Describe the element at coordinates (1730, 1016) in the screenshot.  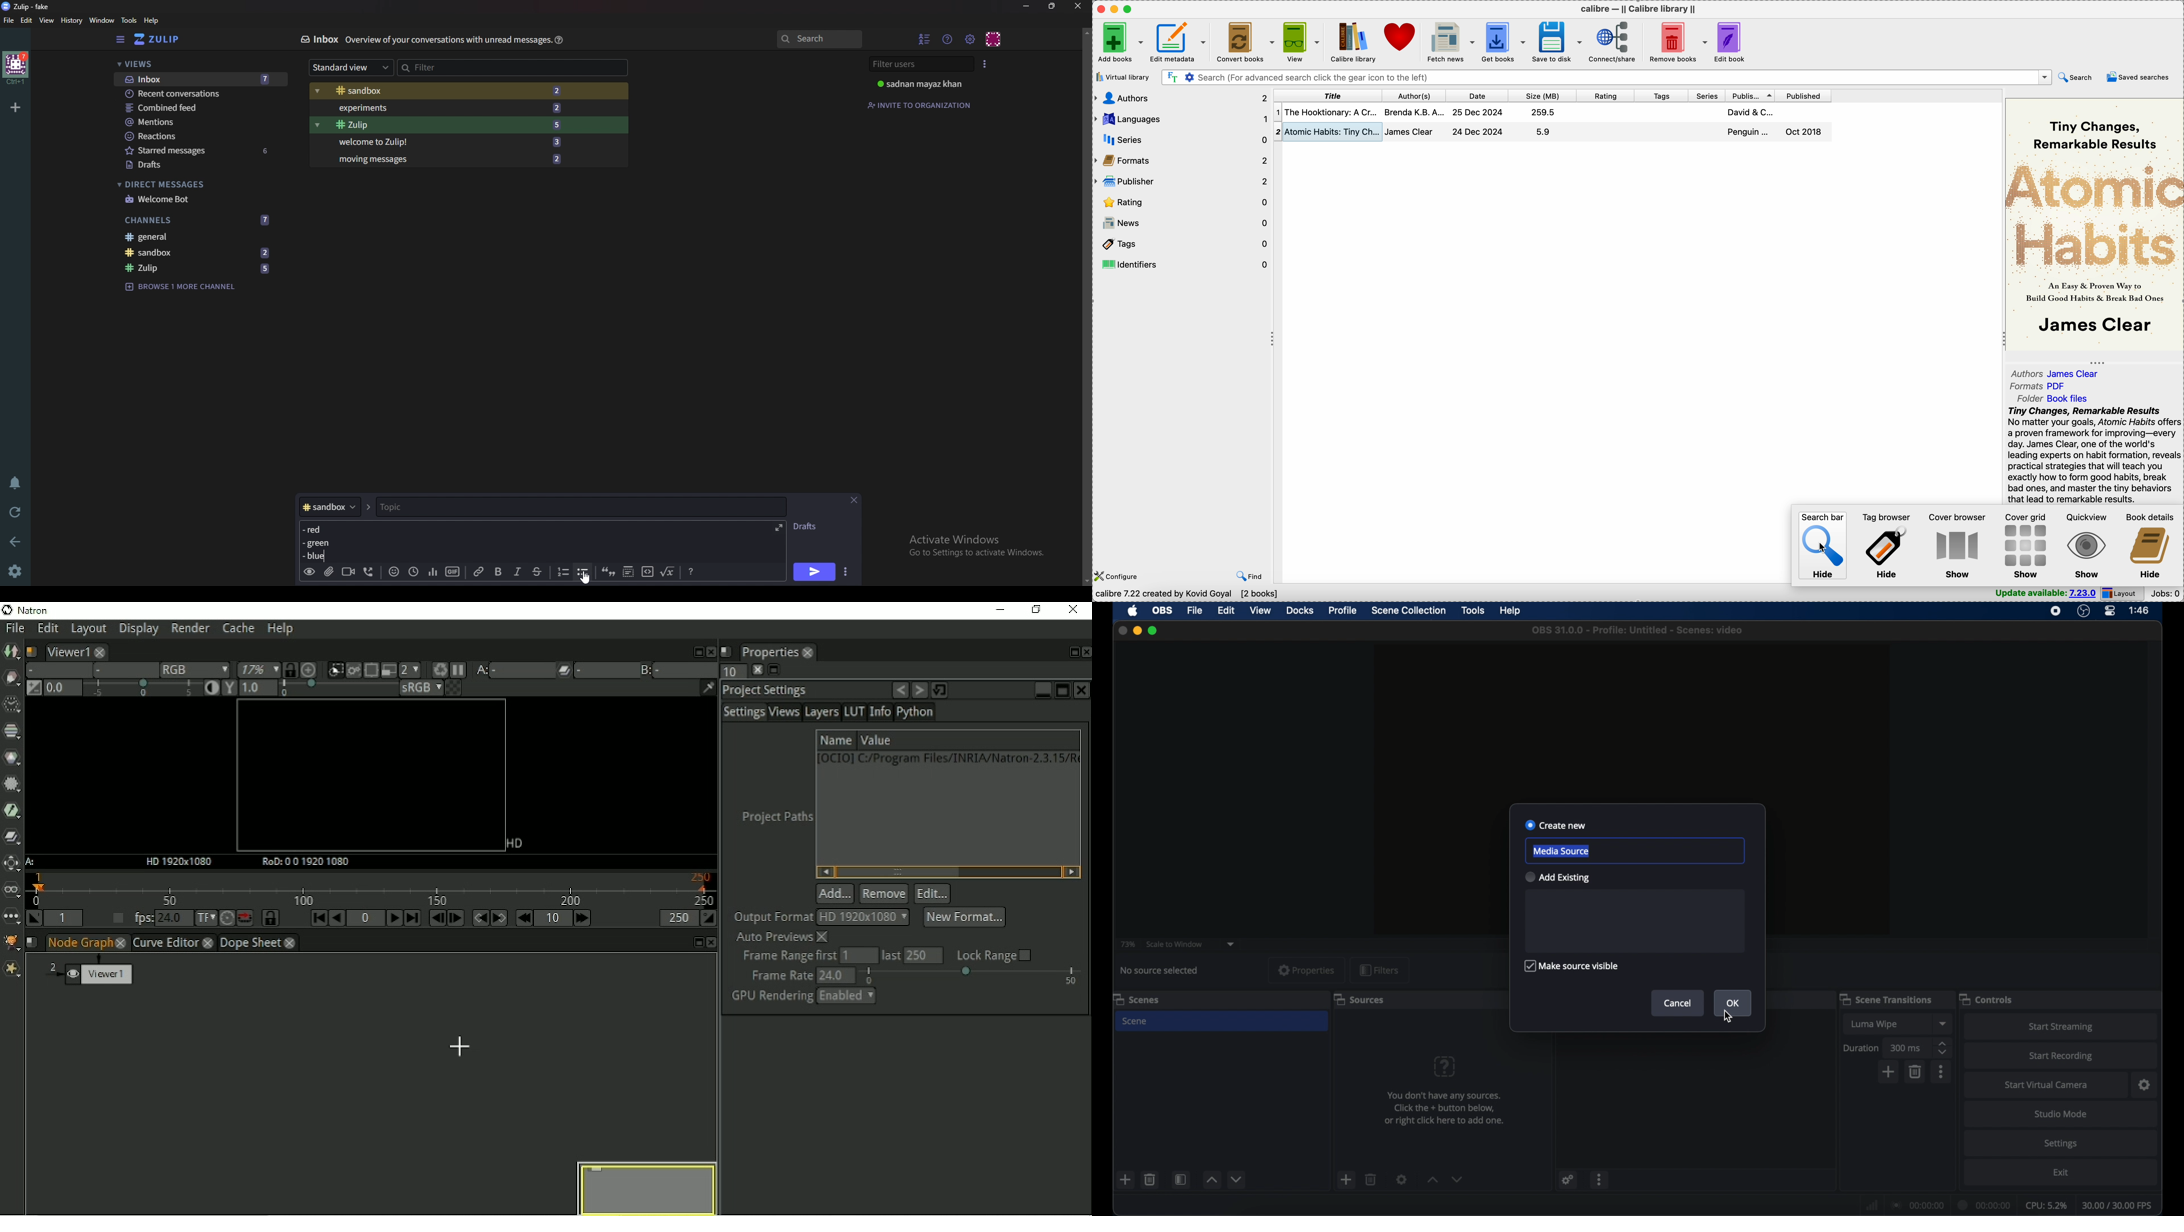
I see `cursor` at that location.